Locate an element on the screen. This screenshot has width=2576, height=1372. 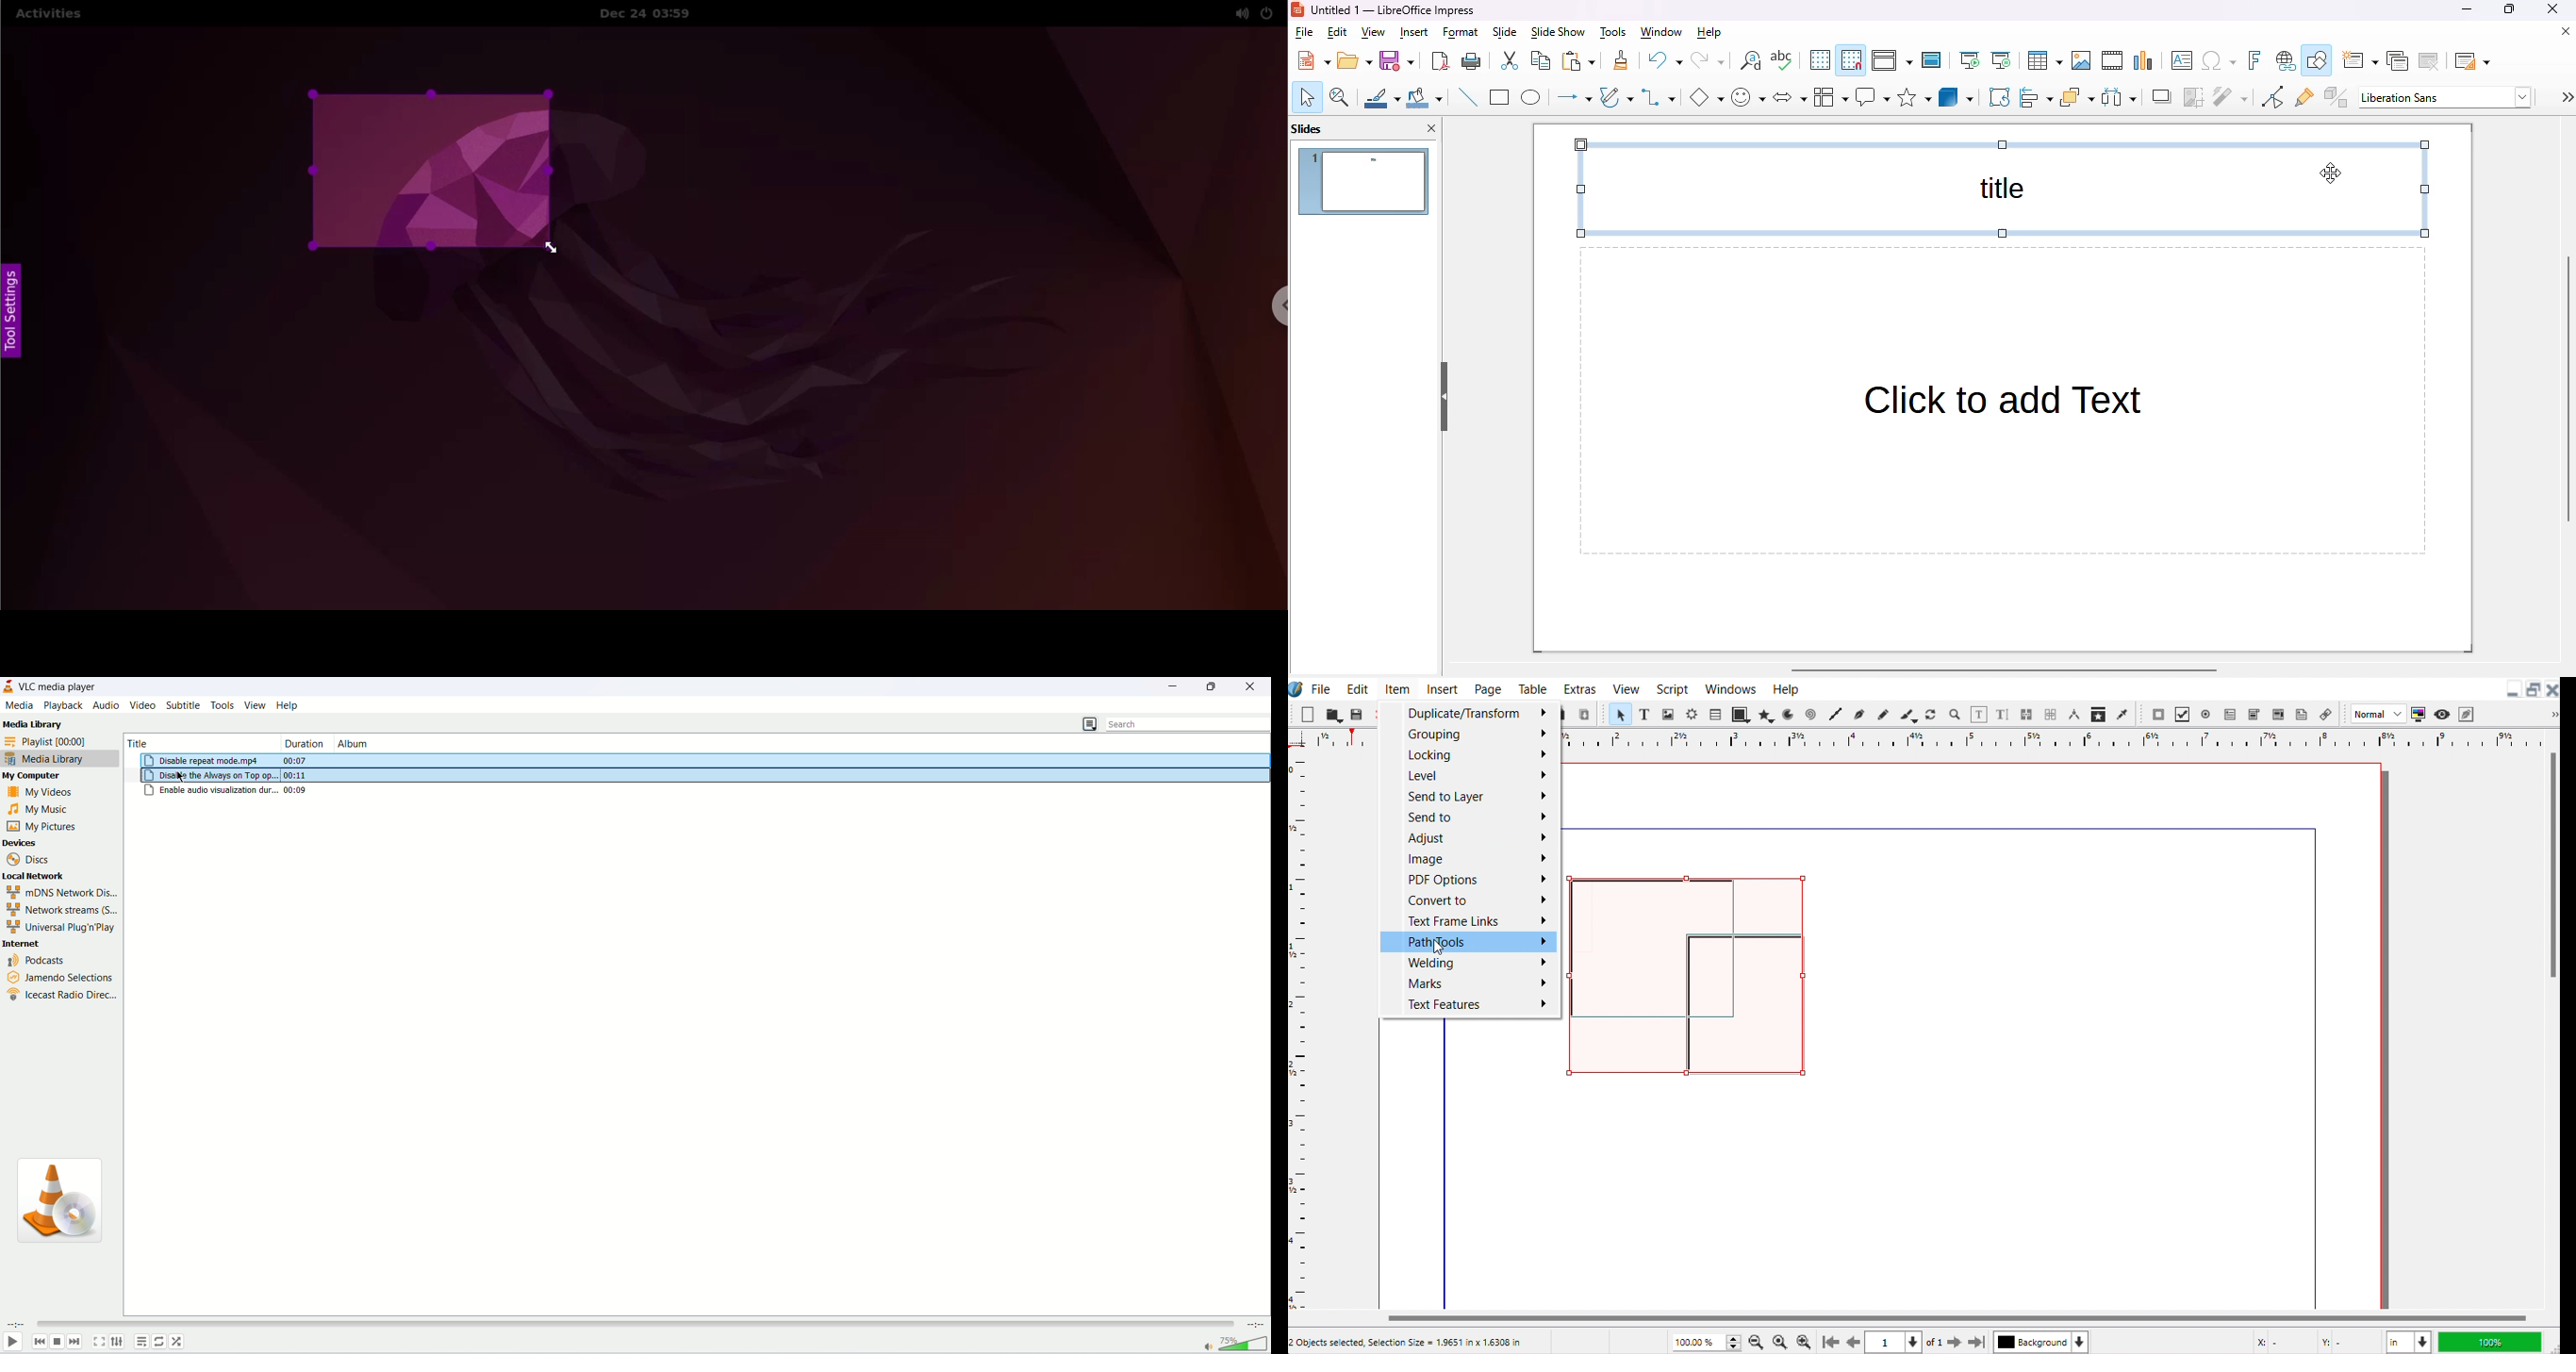
power options  is located at coordinates (1269, 12).